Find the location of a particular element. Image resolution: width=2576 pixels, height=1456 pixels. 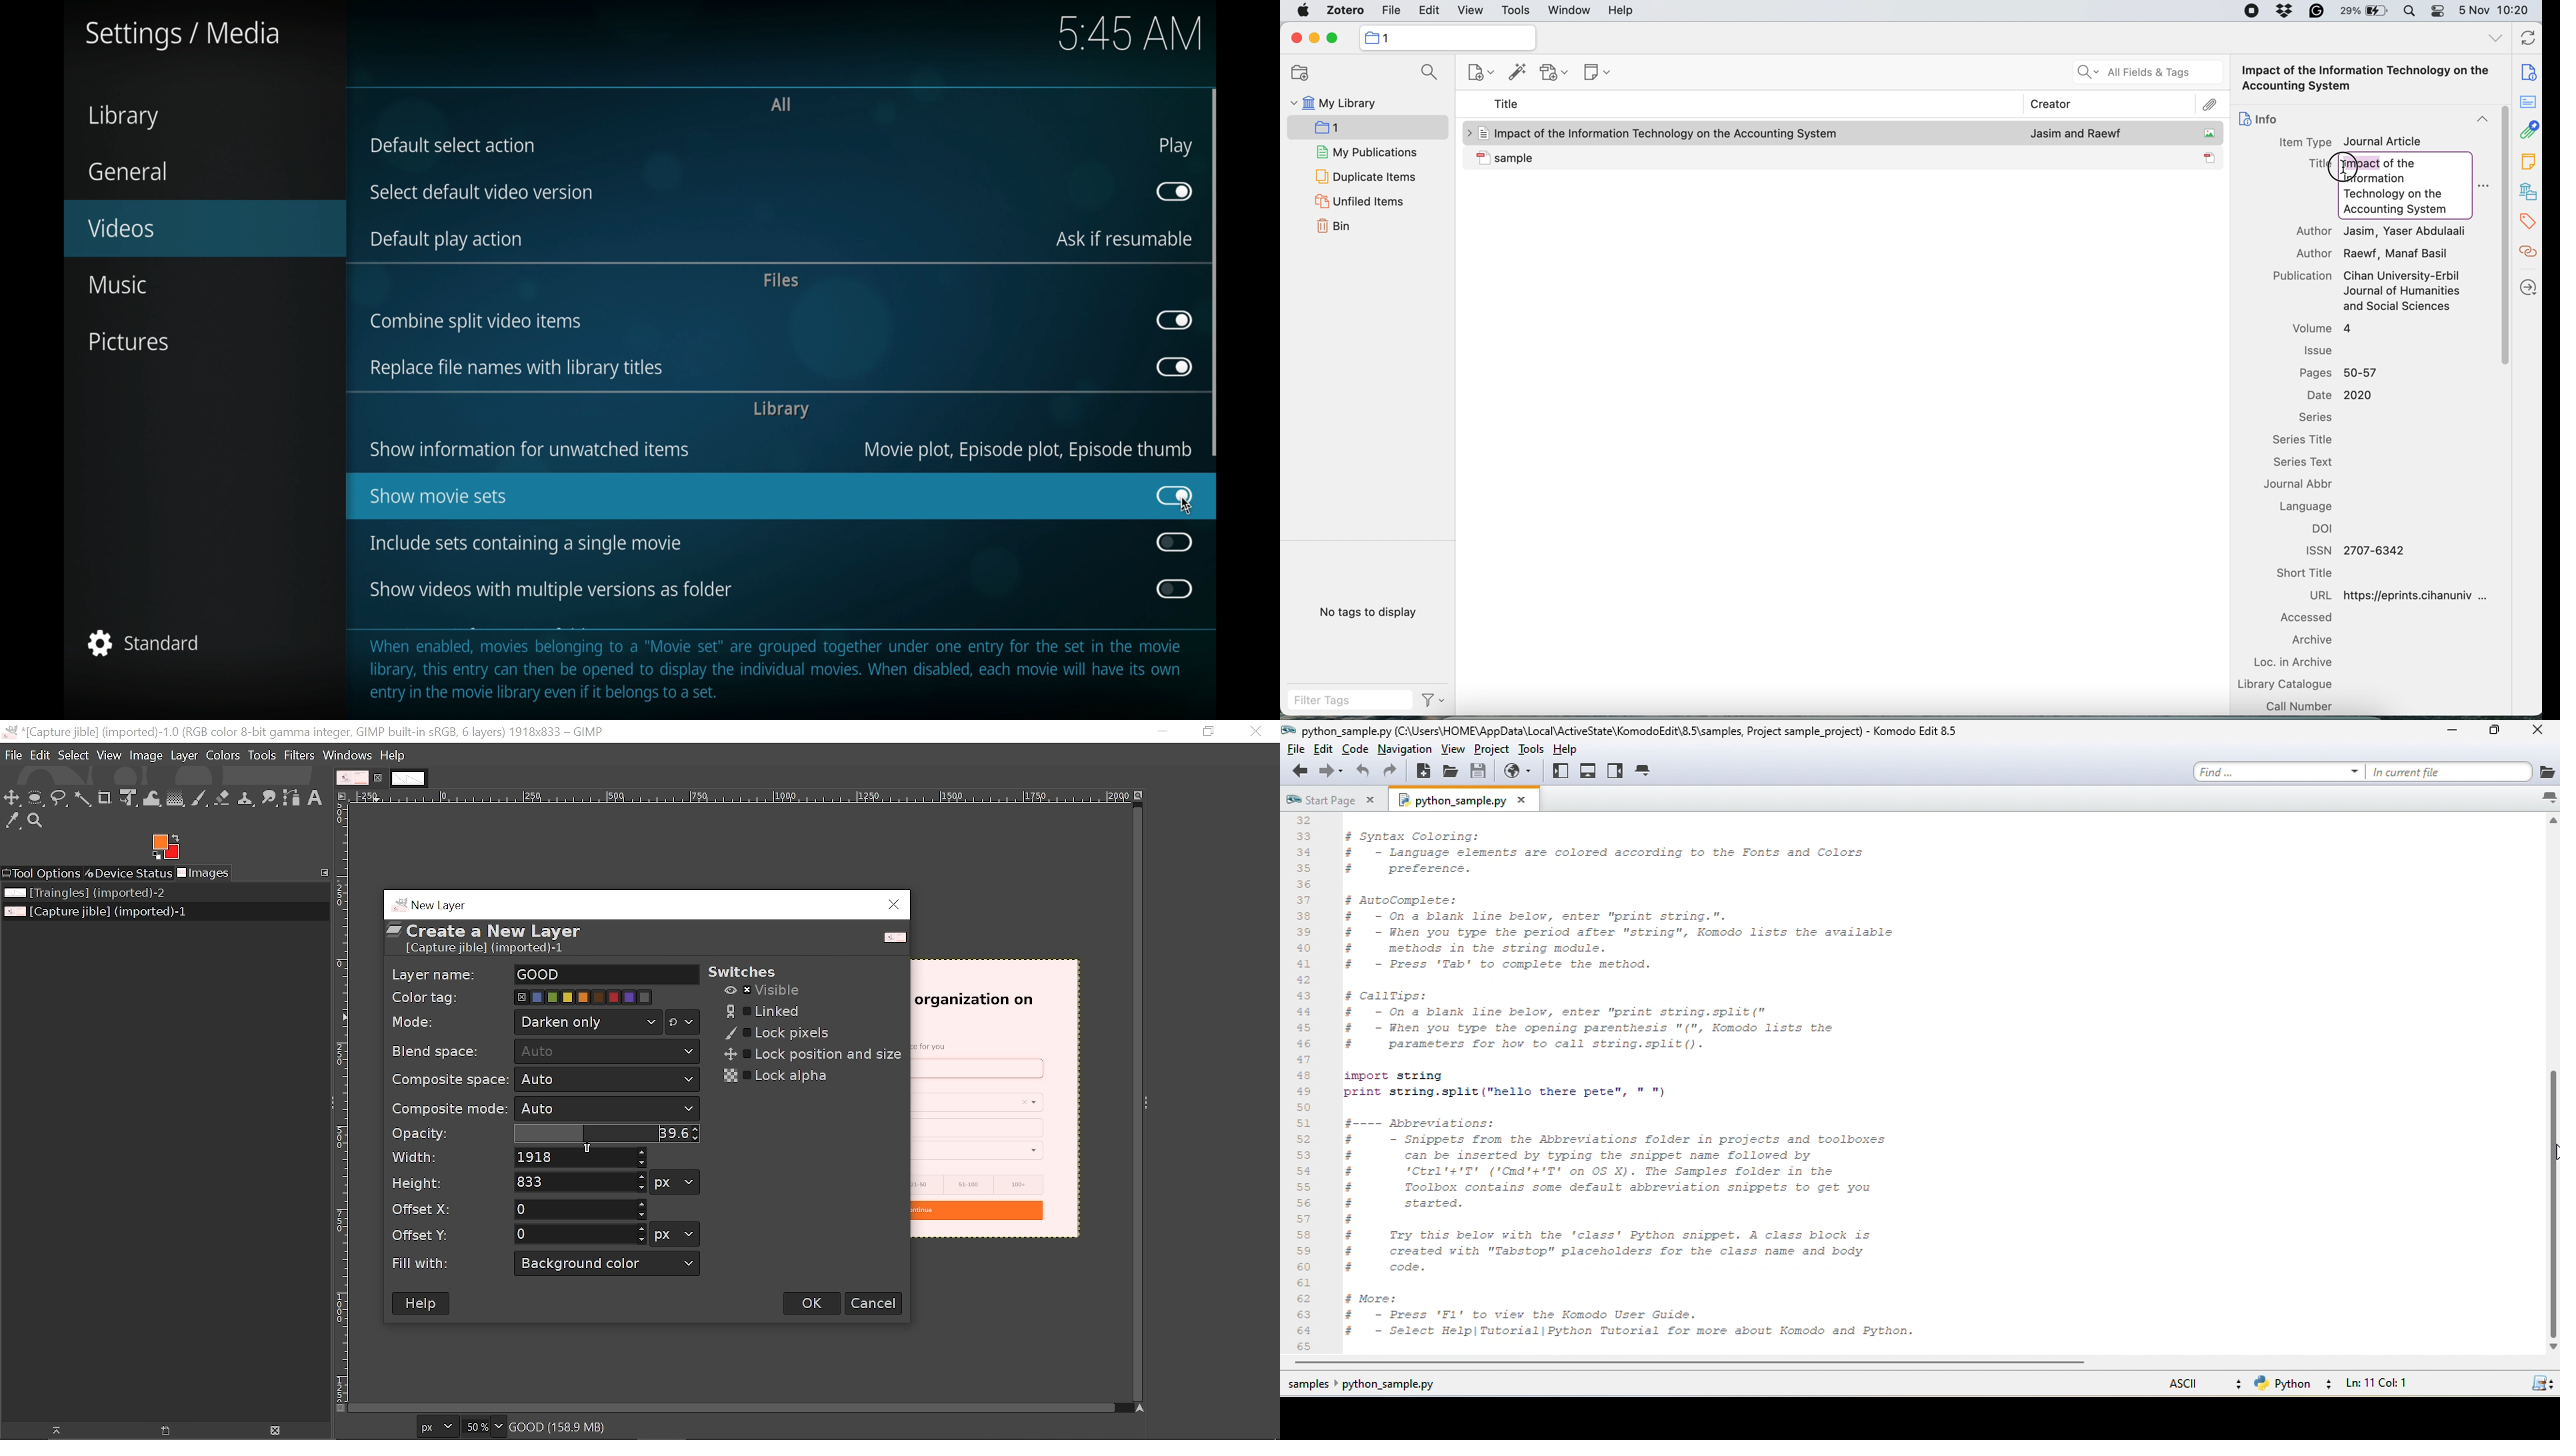

When enabled, movies belonging to a "Movie set" are grouped together under one entry for the set in the movie
library, this entry can then be opened to display the individual movies. When disabled, each movie will have its own
entry in the movie library even if it belongs to a set. is located at coordinates (783, 670).